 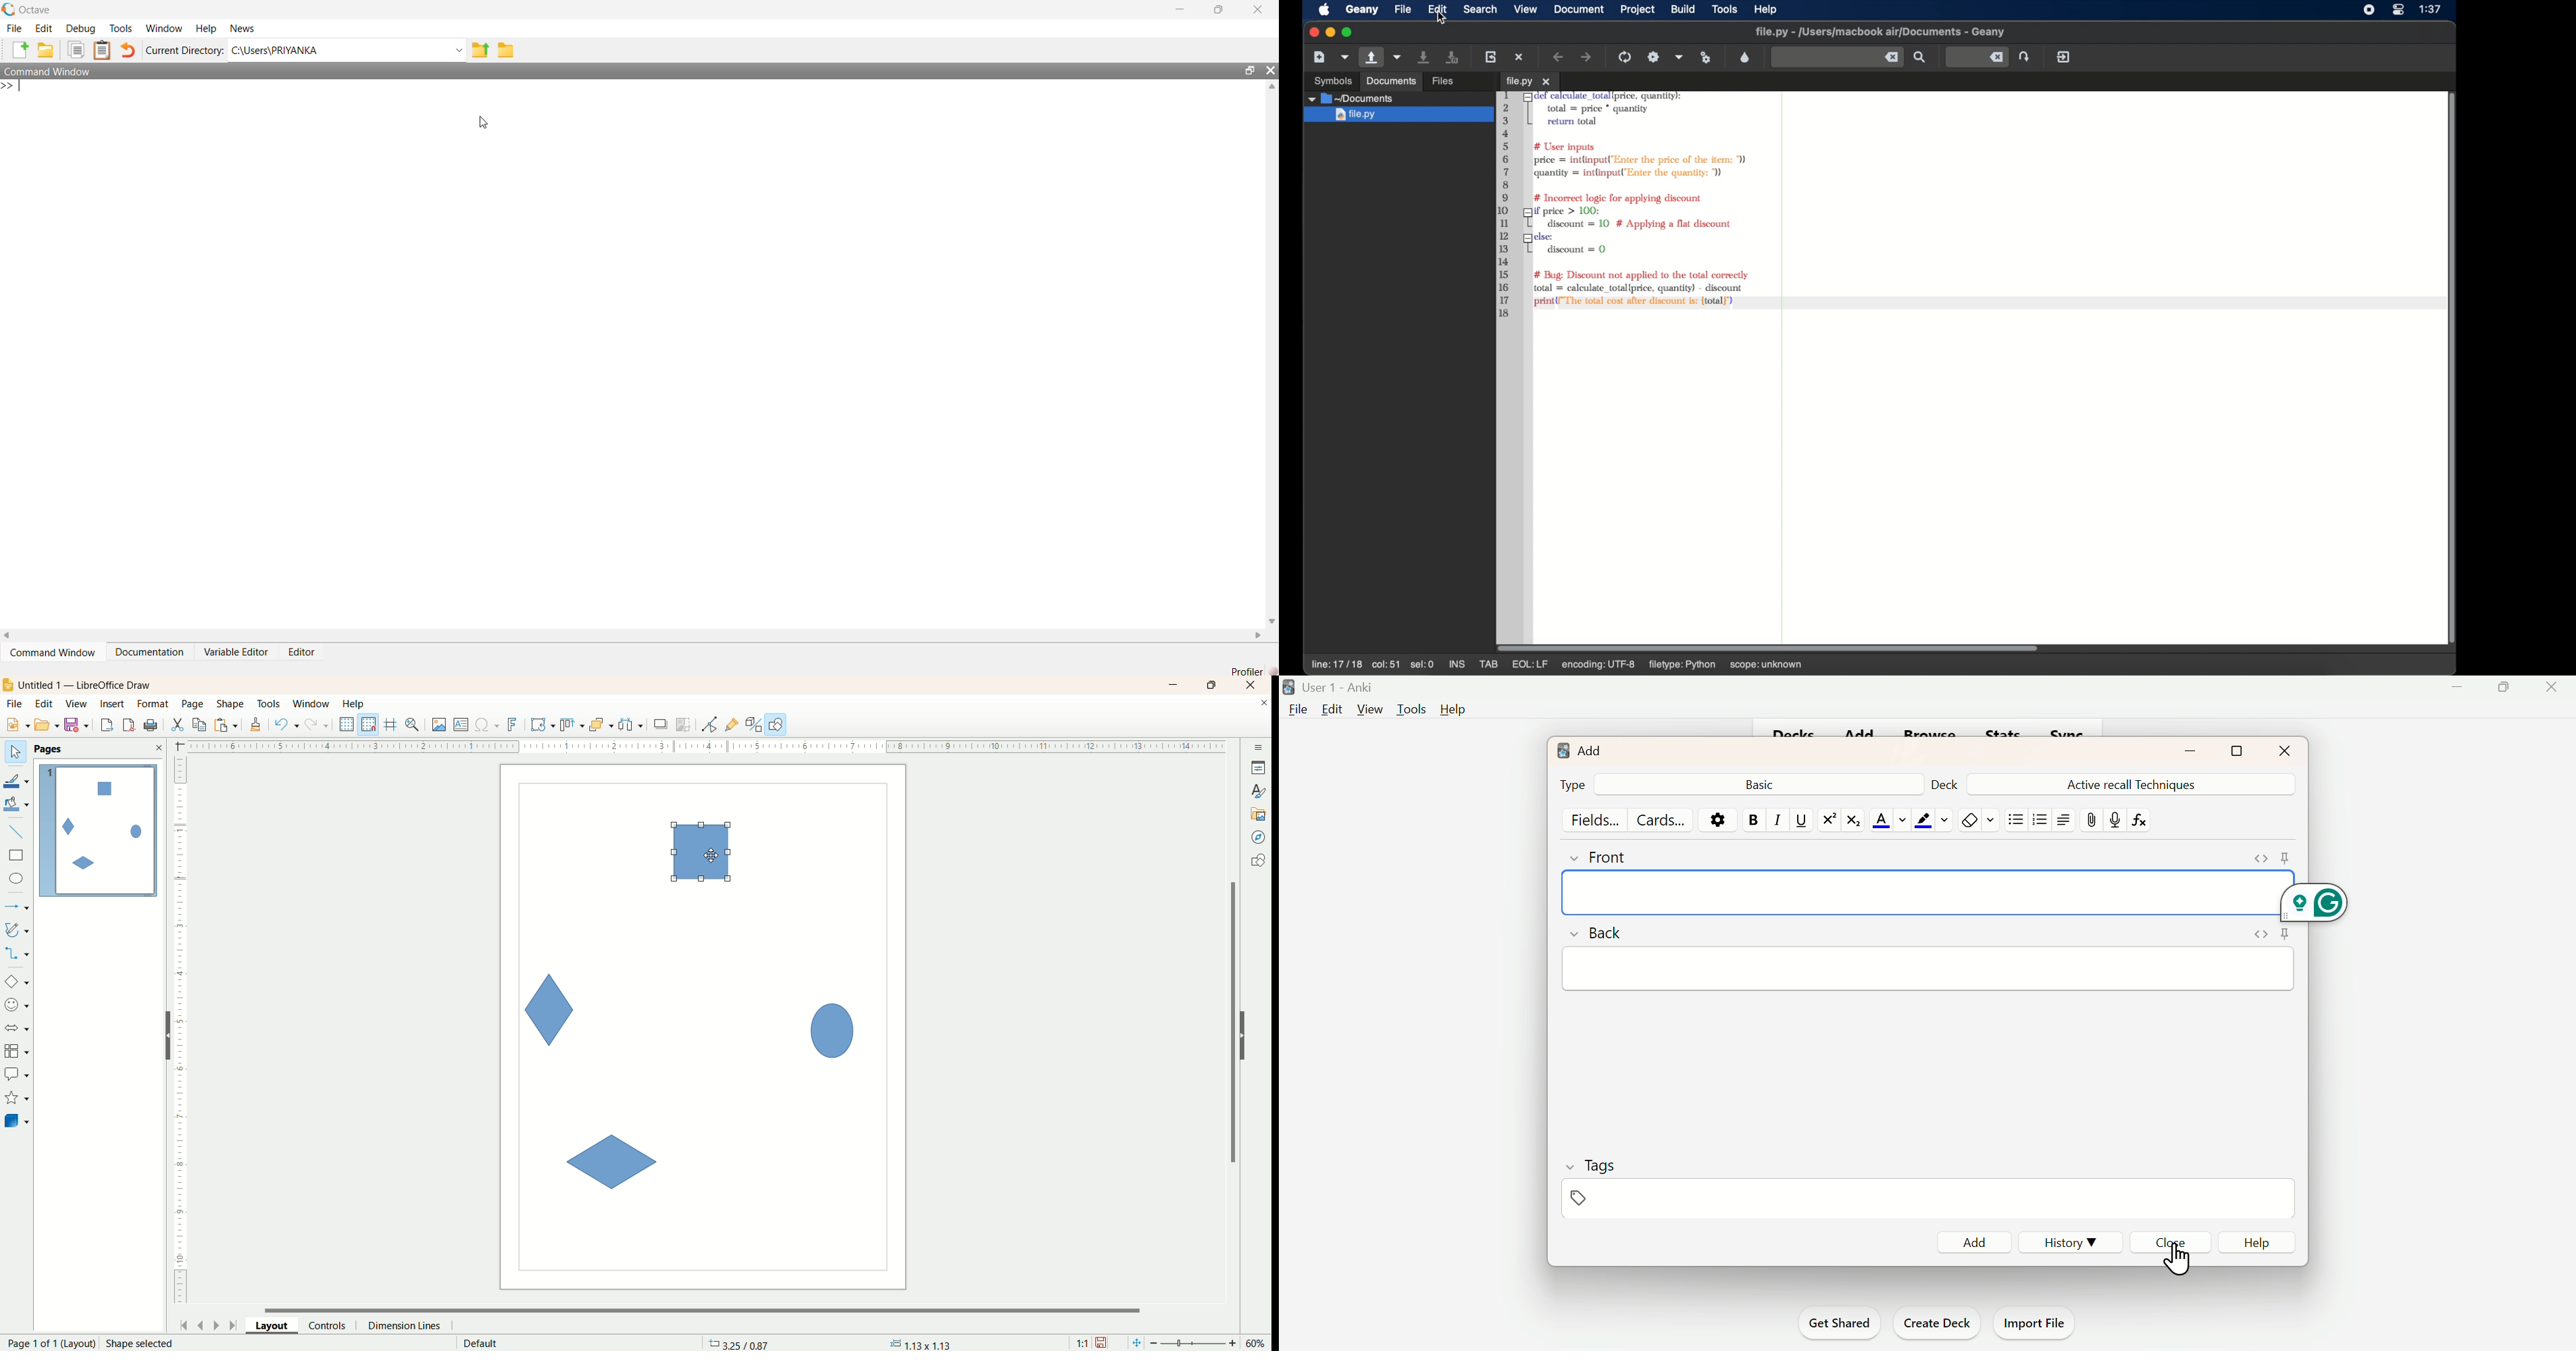 What do you see at coordinates (919, 1344) in the screenshot?
I see `anchor point` at bounding box center [919, 1344].